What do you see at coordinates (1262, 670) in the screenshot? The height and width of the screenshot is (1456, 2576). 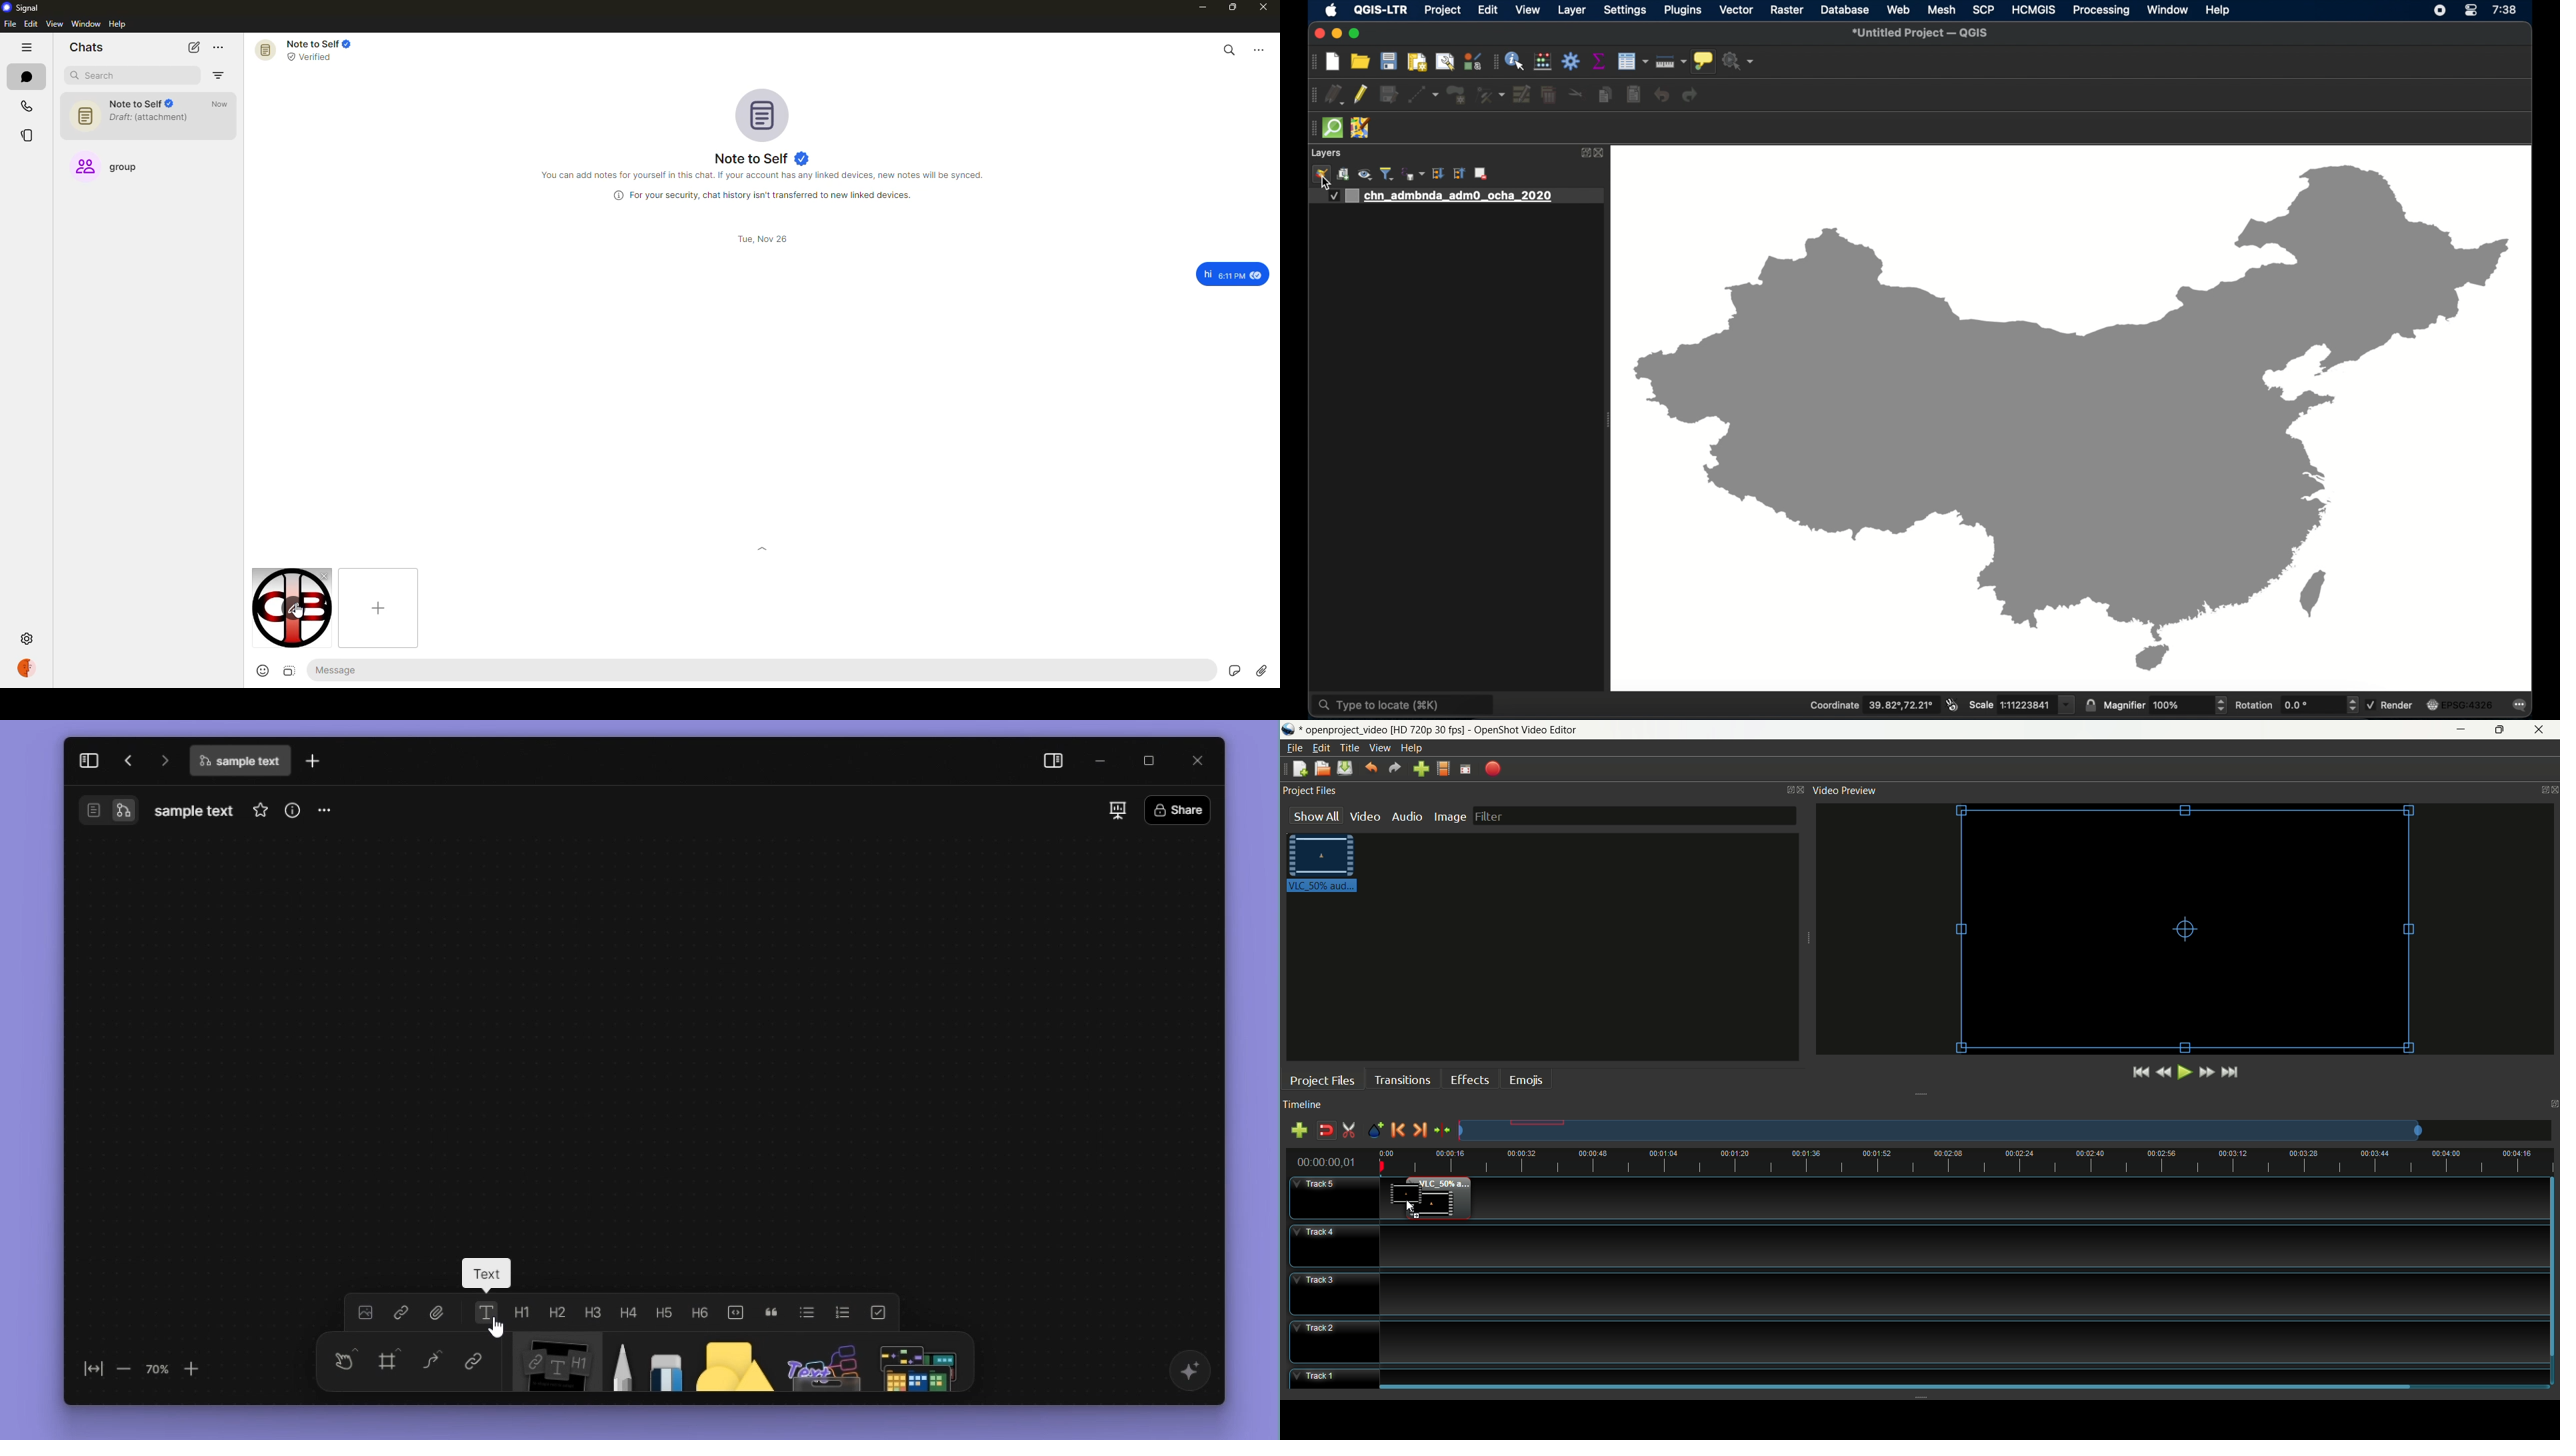 I see `attach` at bounding box center [1262, 670].